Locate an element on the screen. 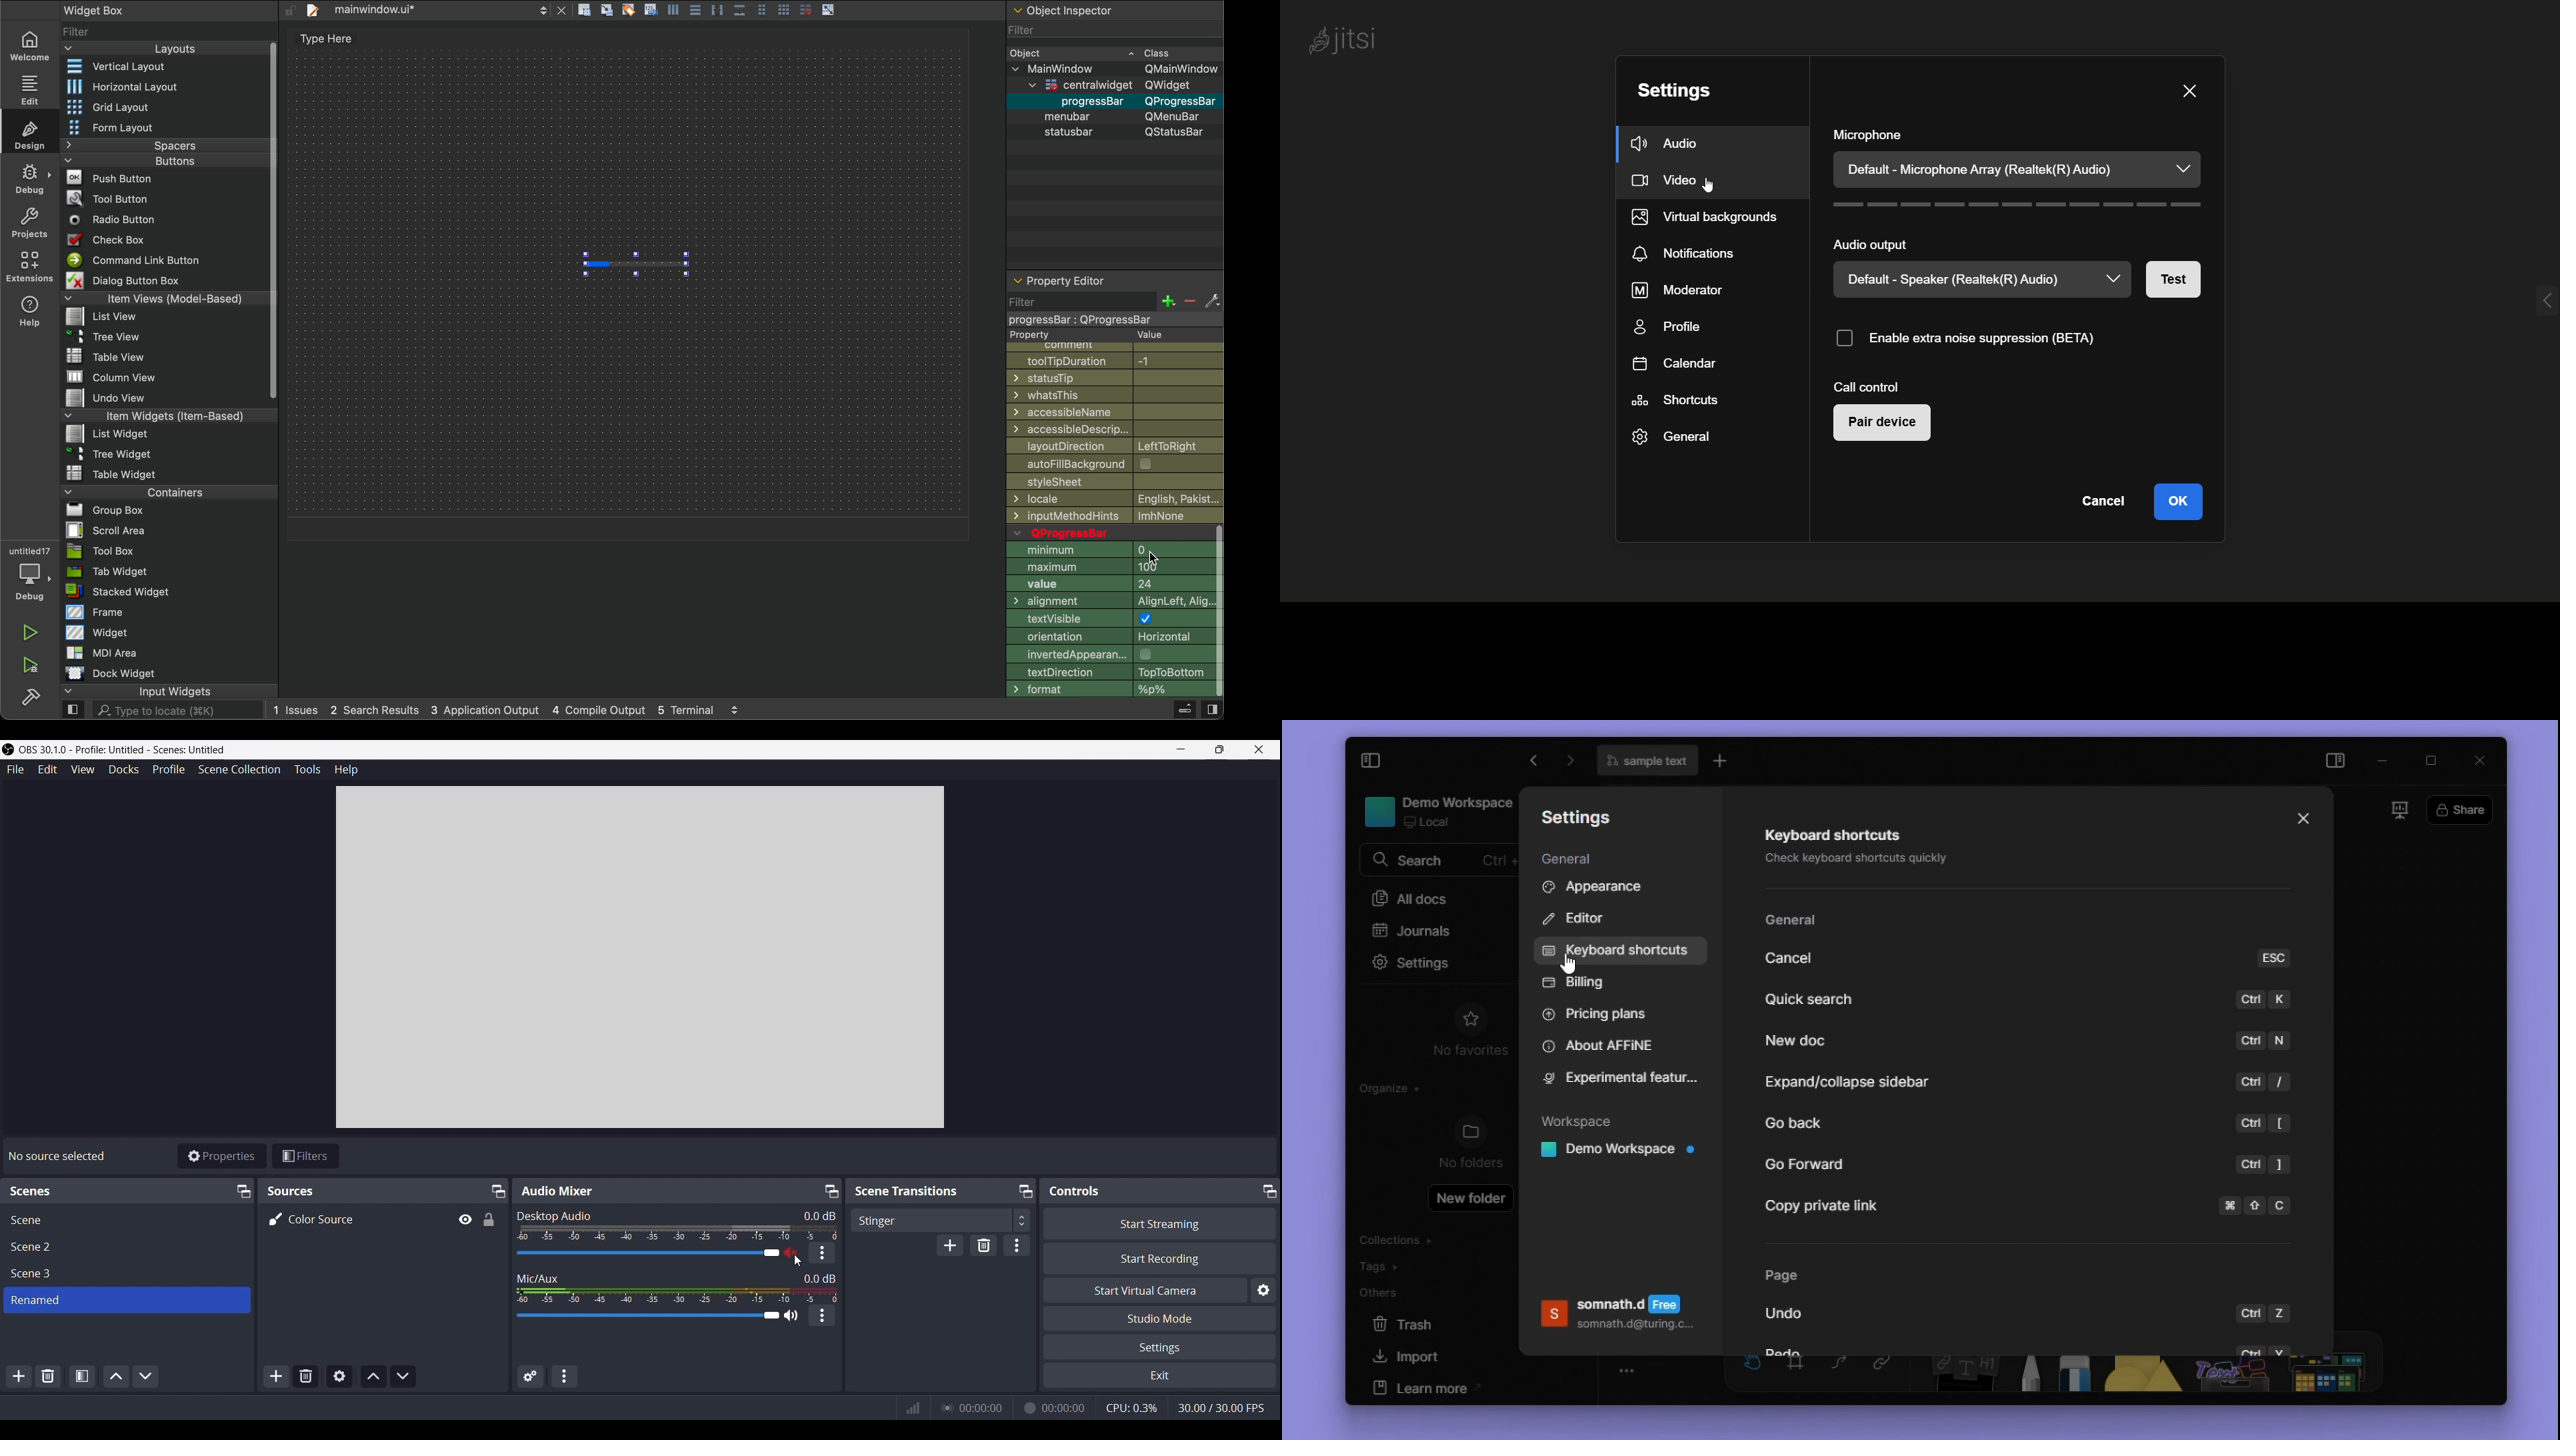 This screenshot has height=1456, width=2576. Audio mixer menu is located at coordinates (564, 1377).